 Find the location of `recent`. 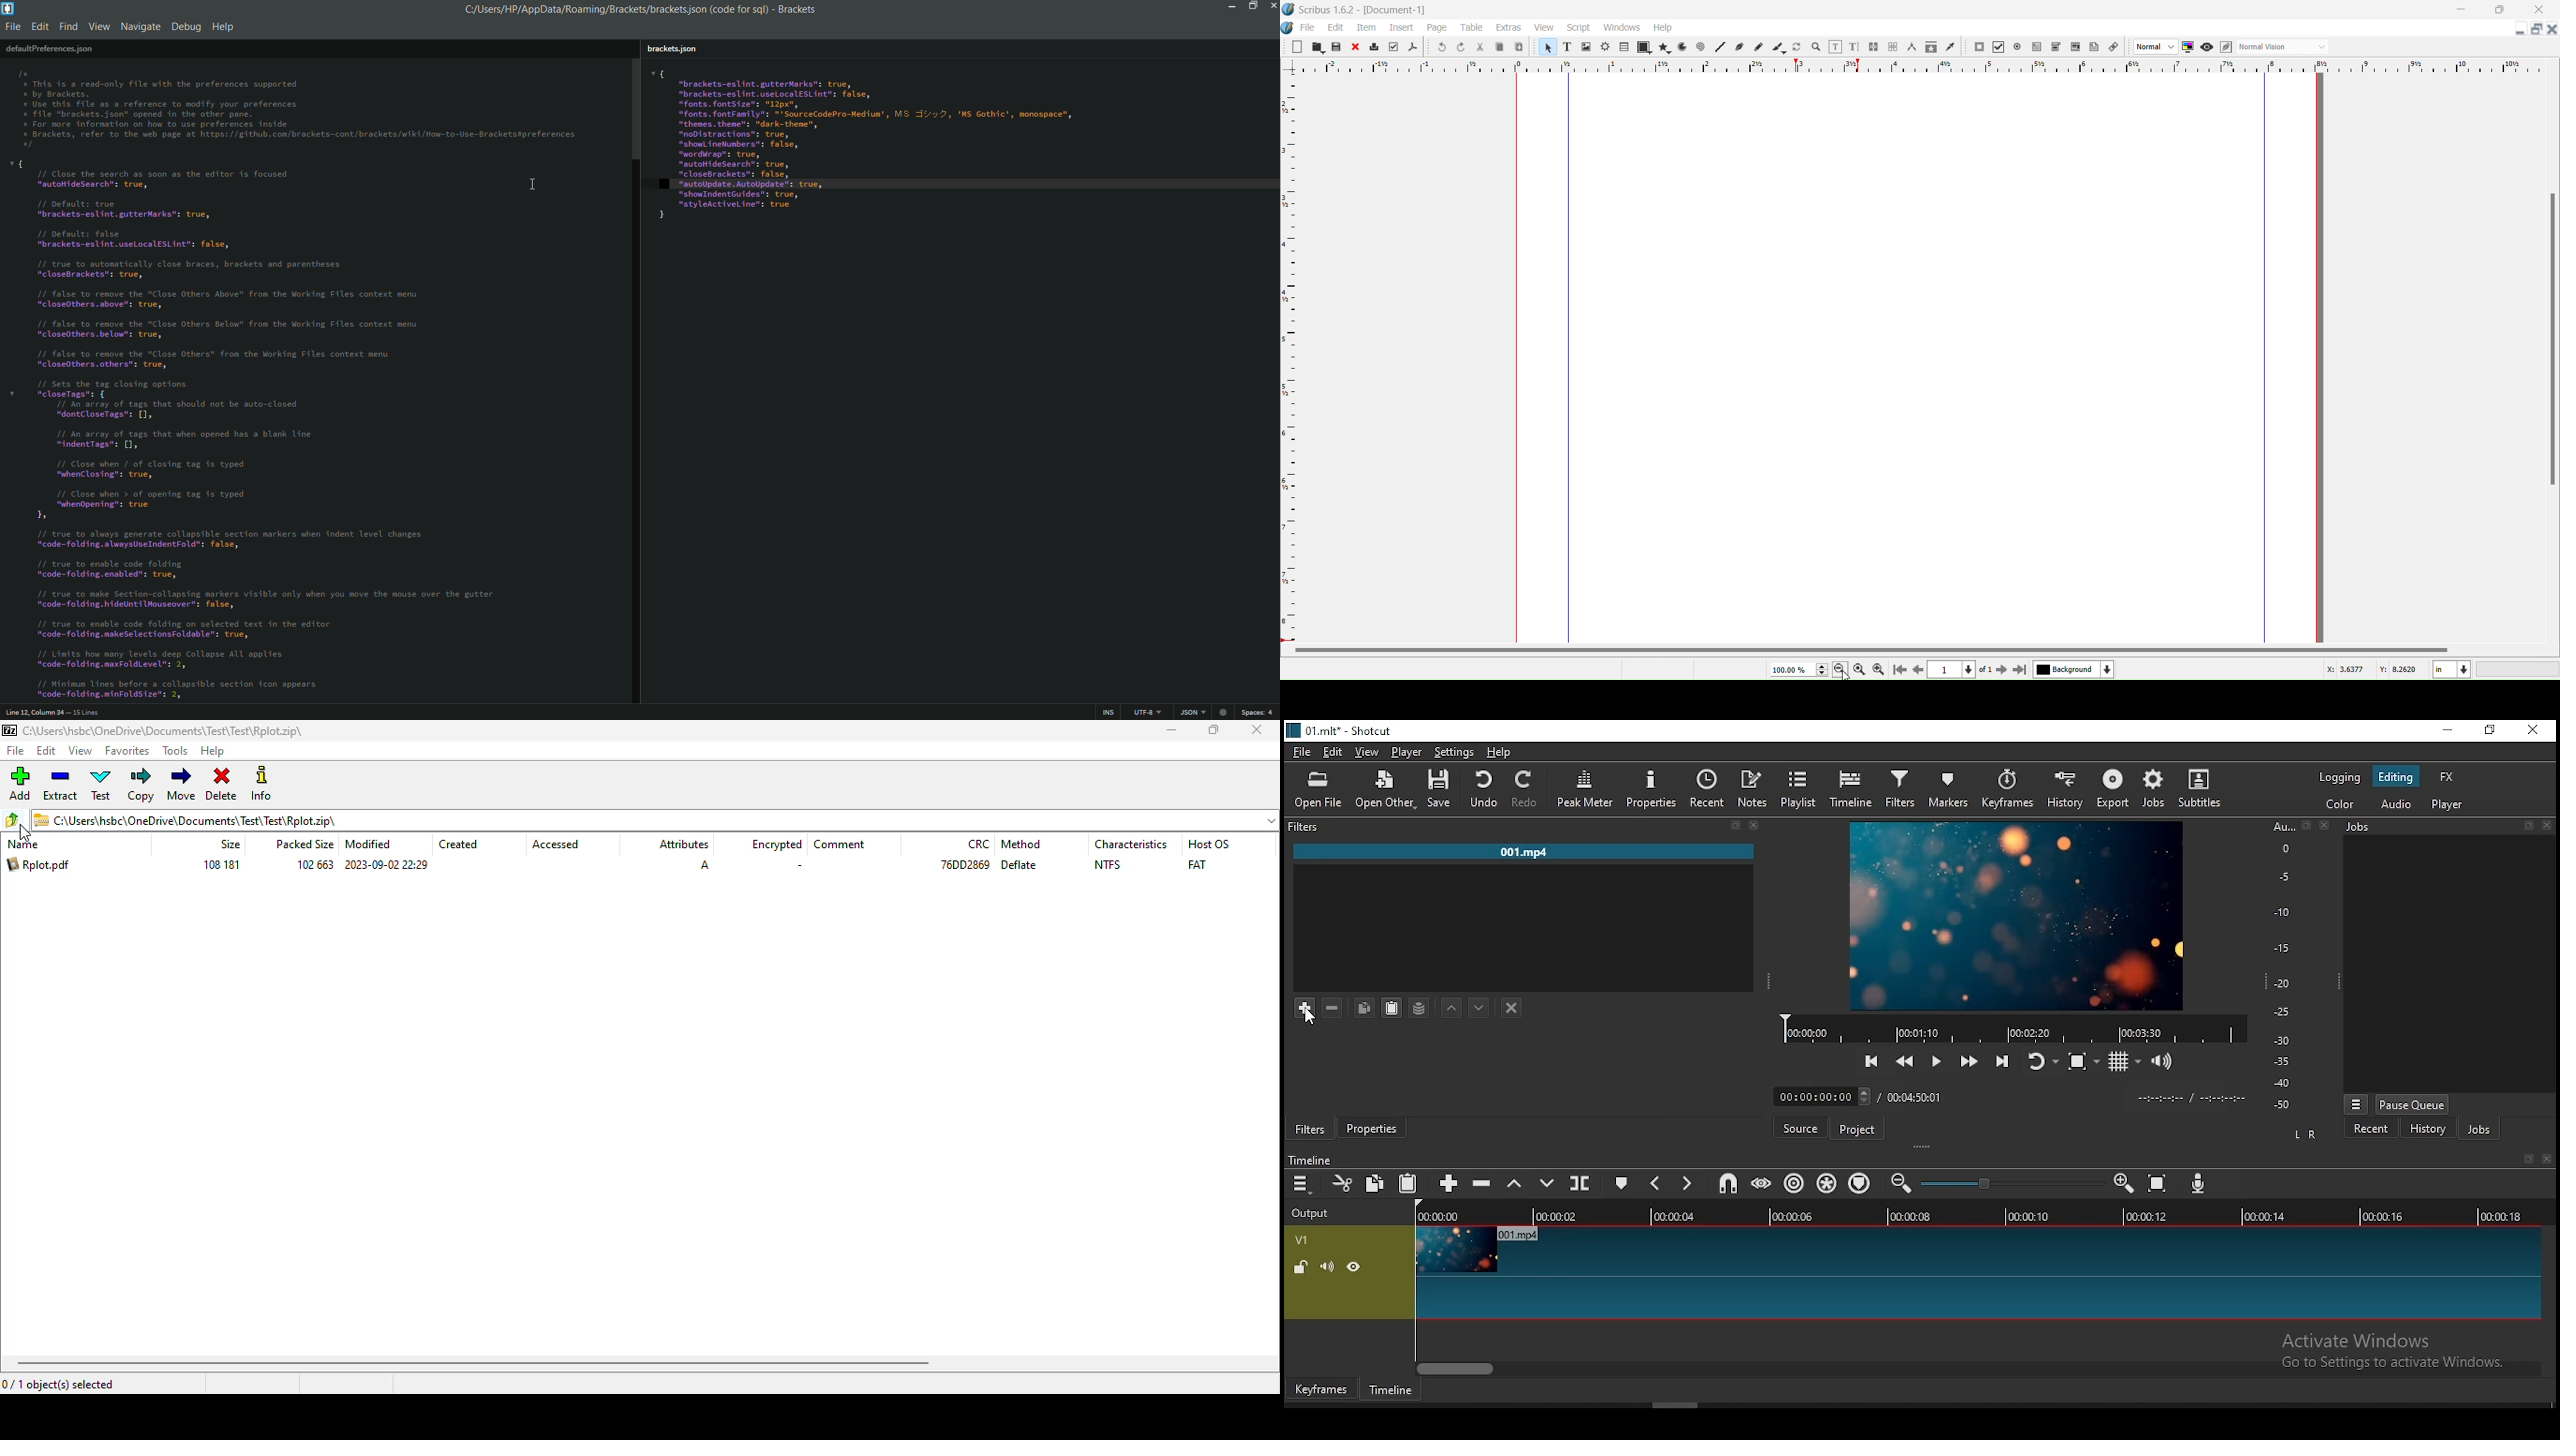

recent is located at coordinates (1710, 790).